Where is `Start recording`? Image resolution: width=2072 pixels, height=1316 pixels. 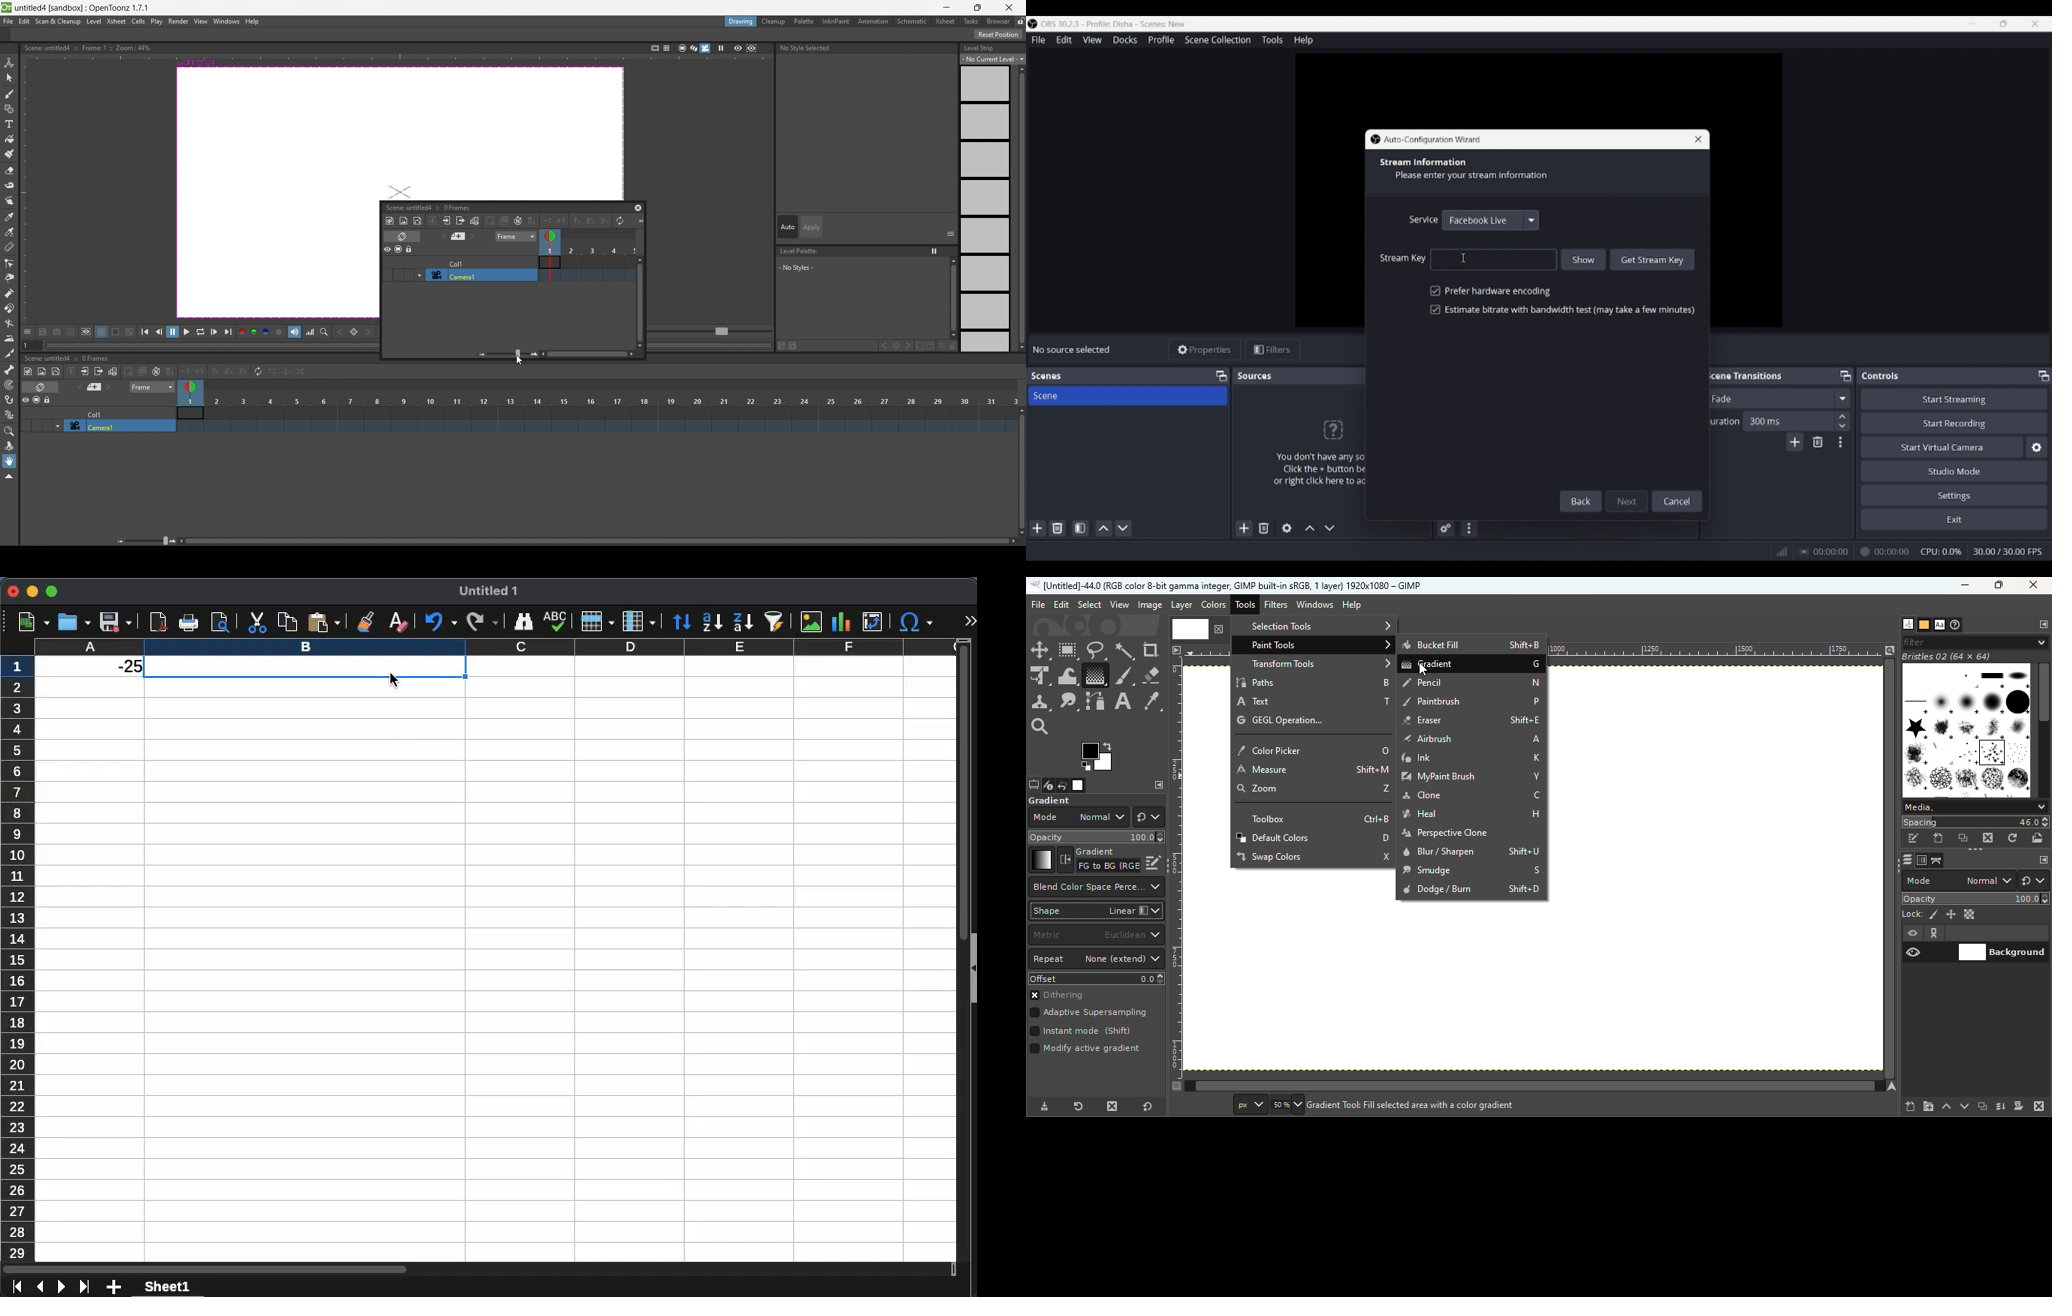
Start recording is located at coordinates (1955, 423).